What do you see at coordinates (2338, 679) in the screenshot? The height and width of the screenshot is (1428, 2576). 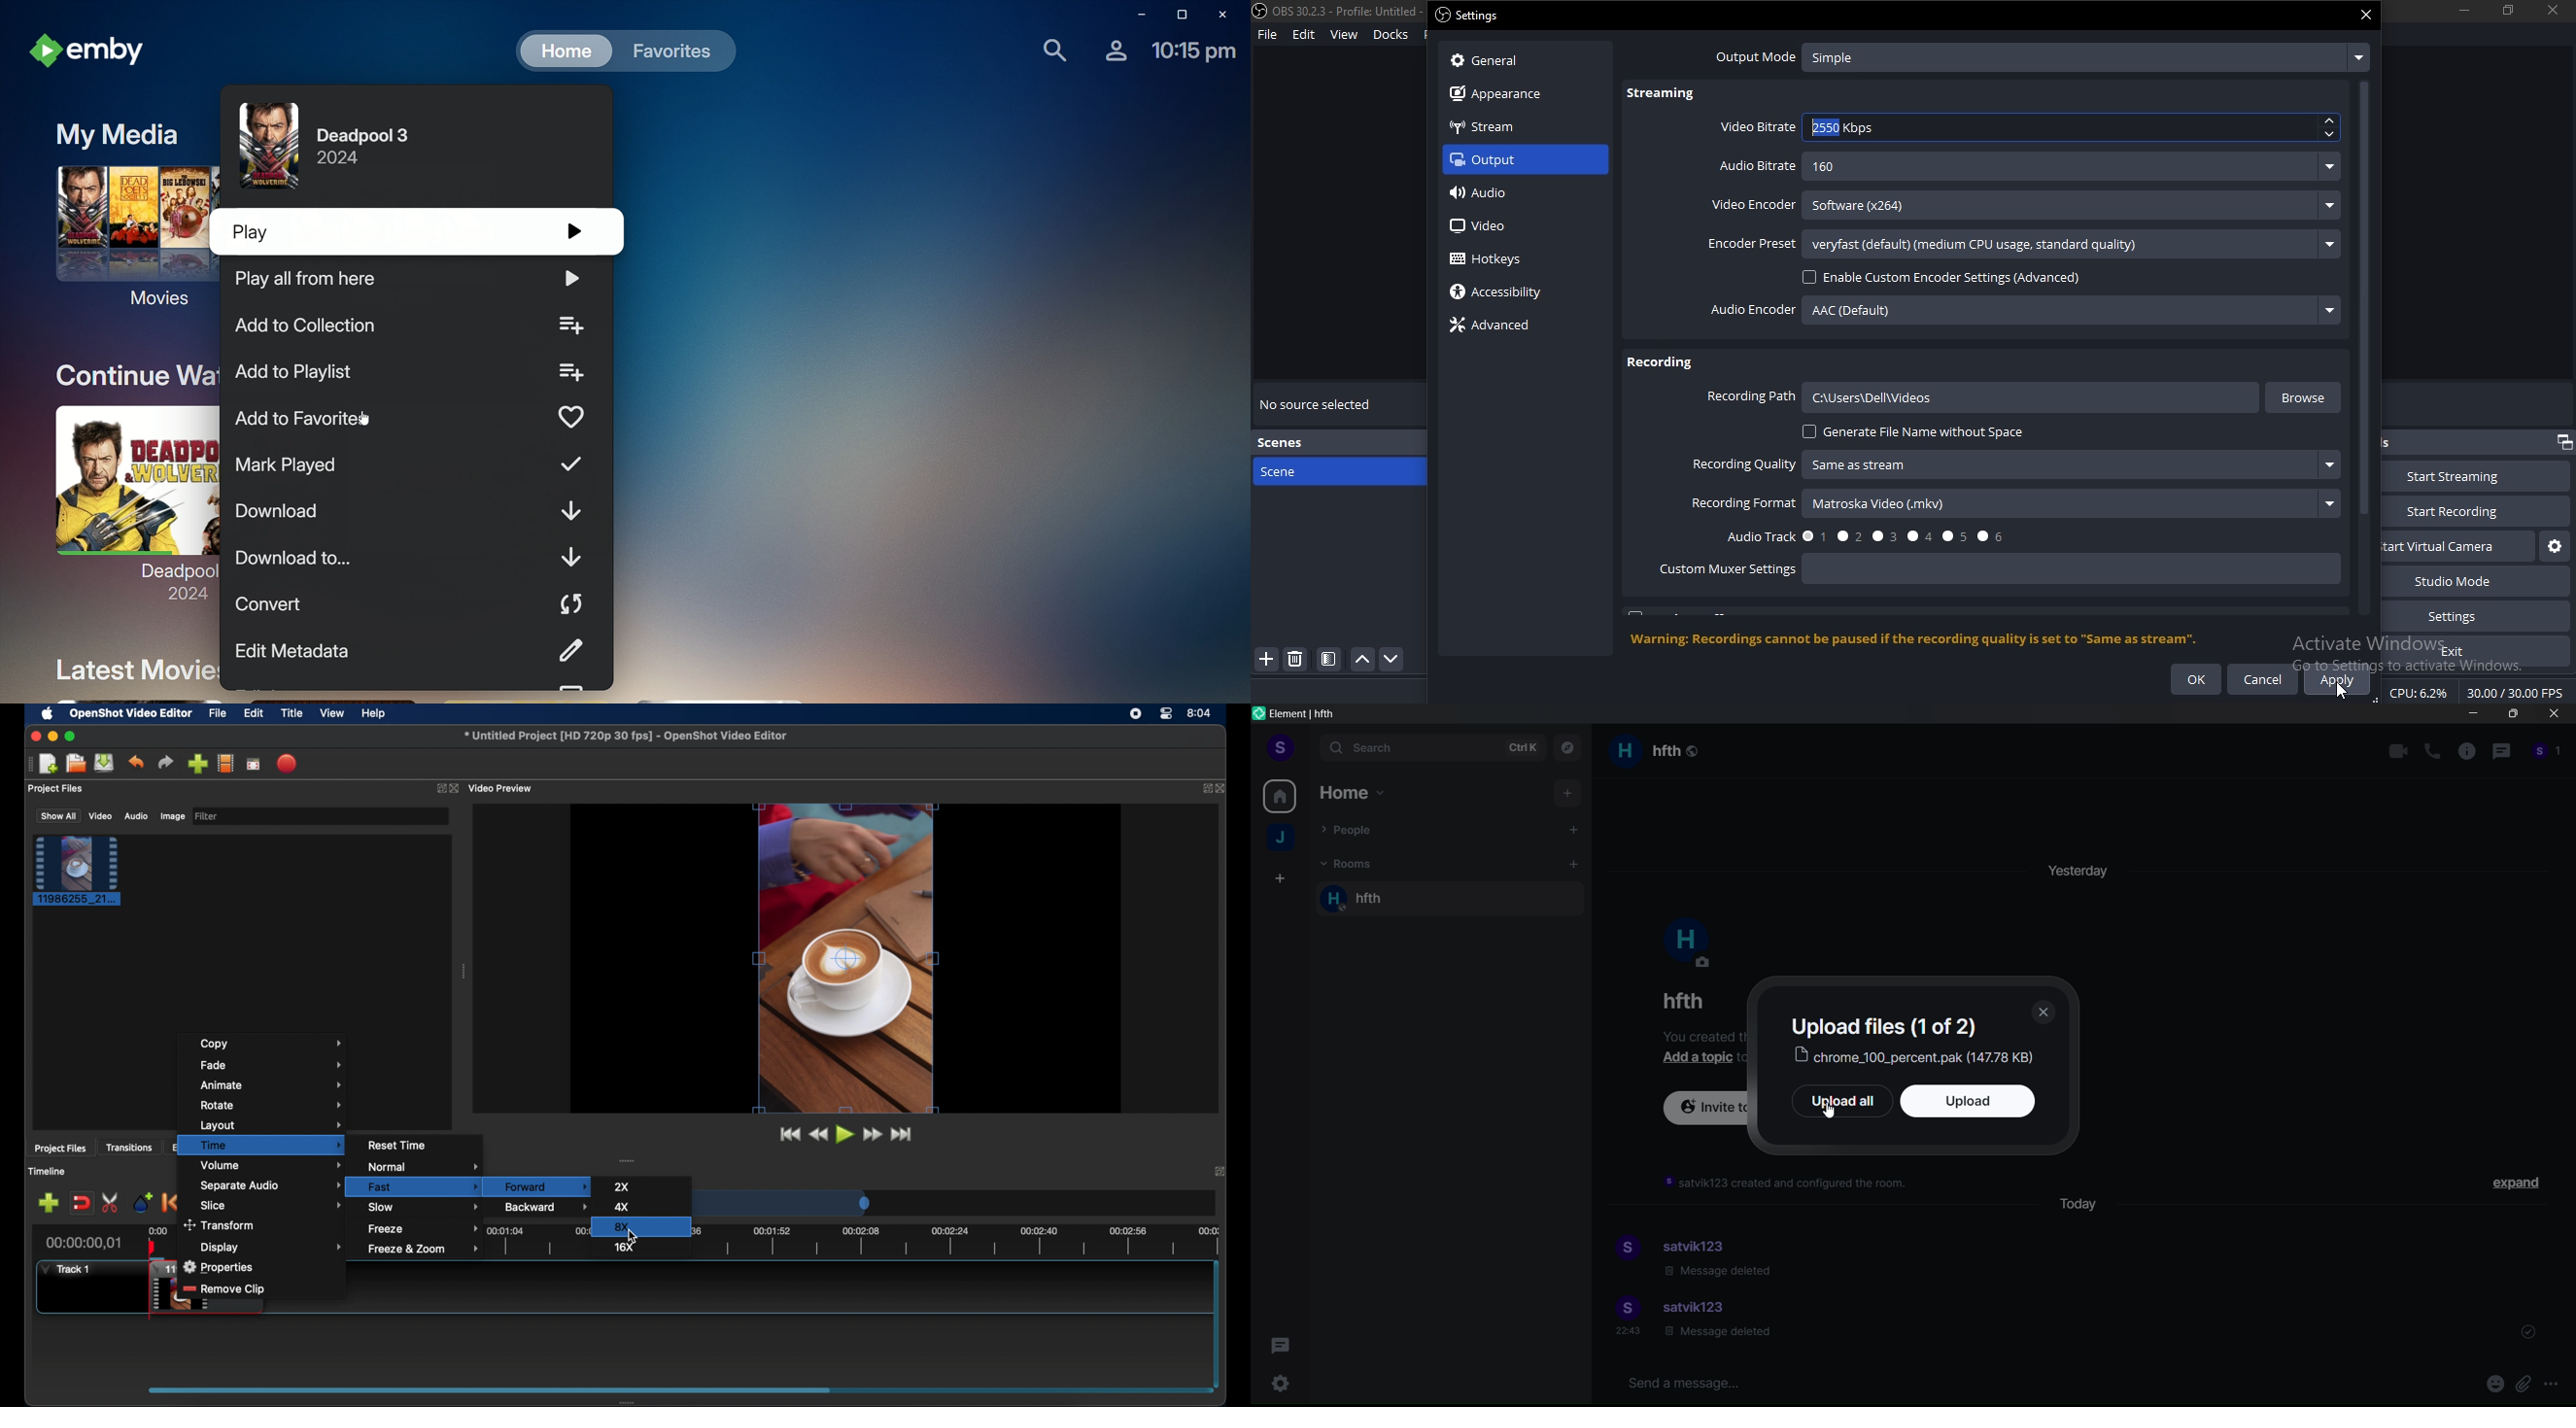 I see `apply ` at bounding box center [2338, 679].